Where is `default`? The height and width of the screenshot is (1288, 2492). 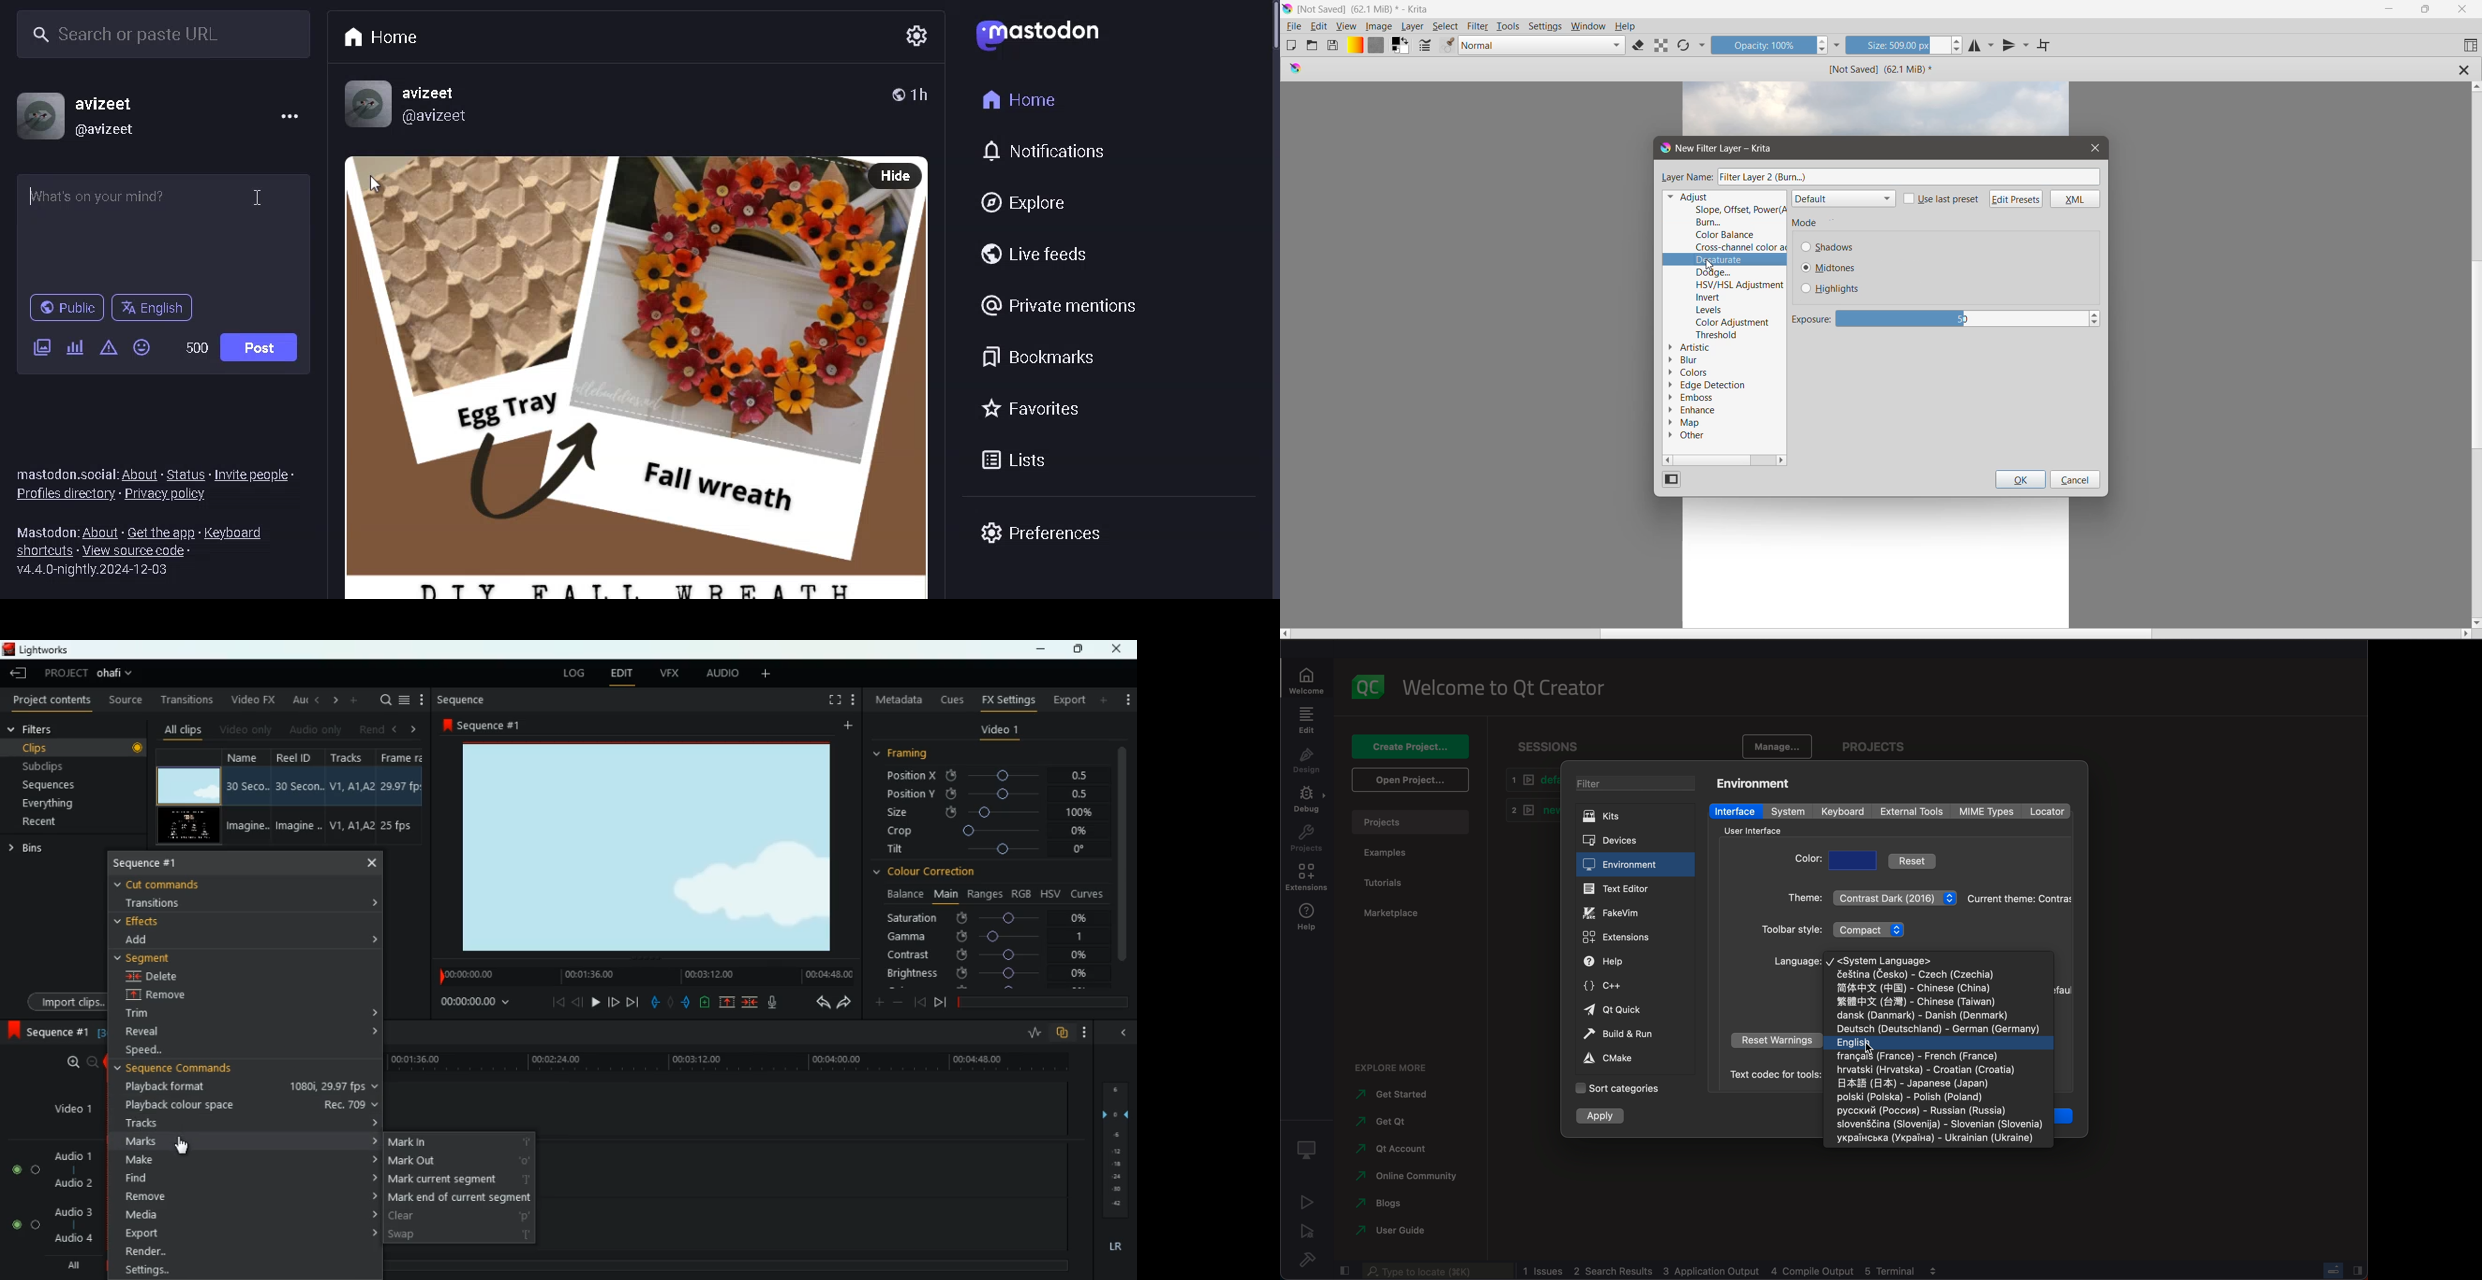
default is located at coordinates (1529, 782).